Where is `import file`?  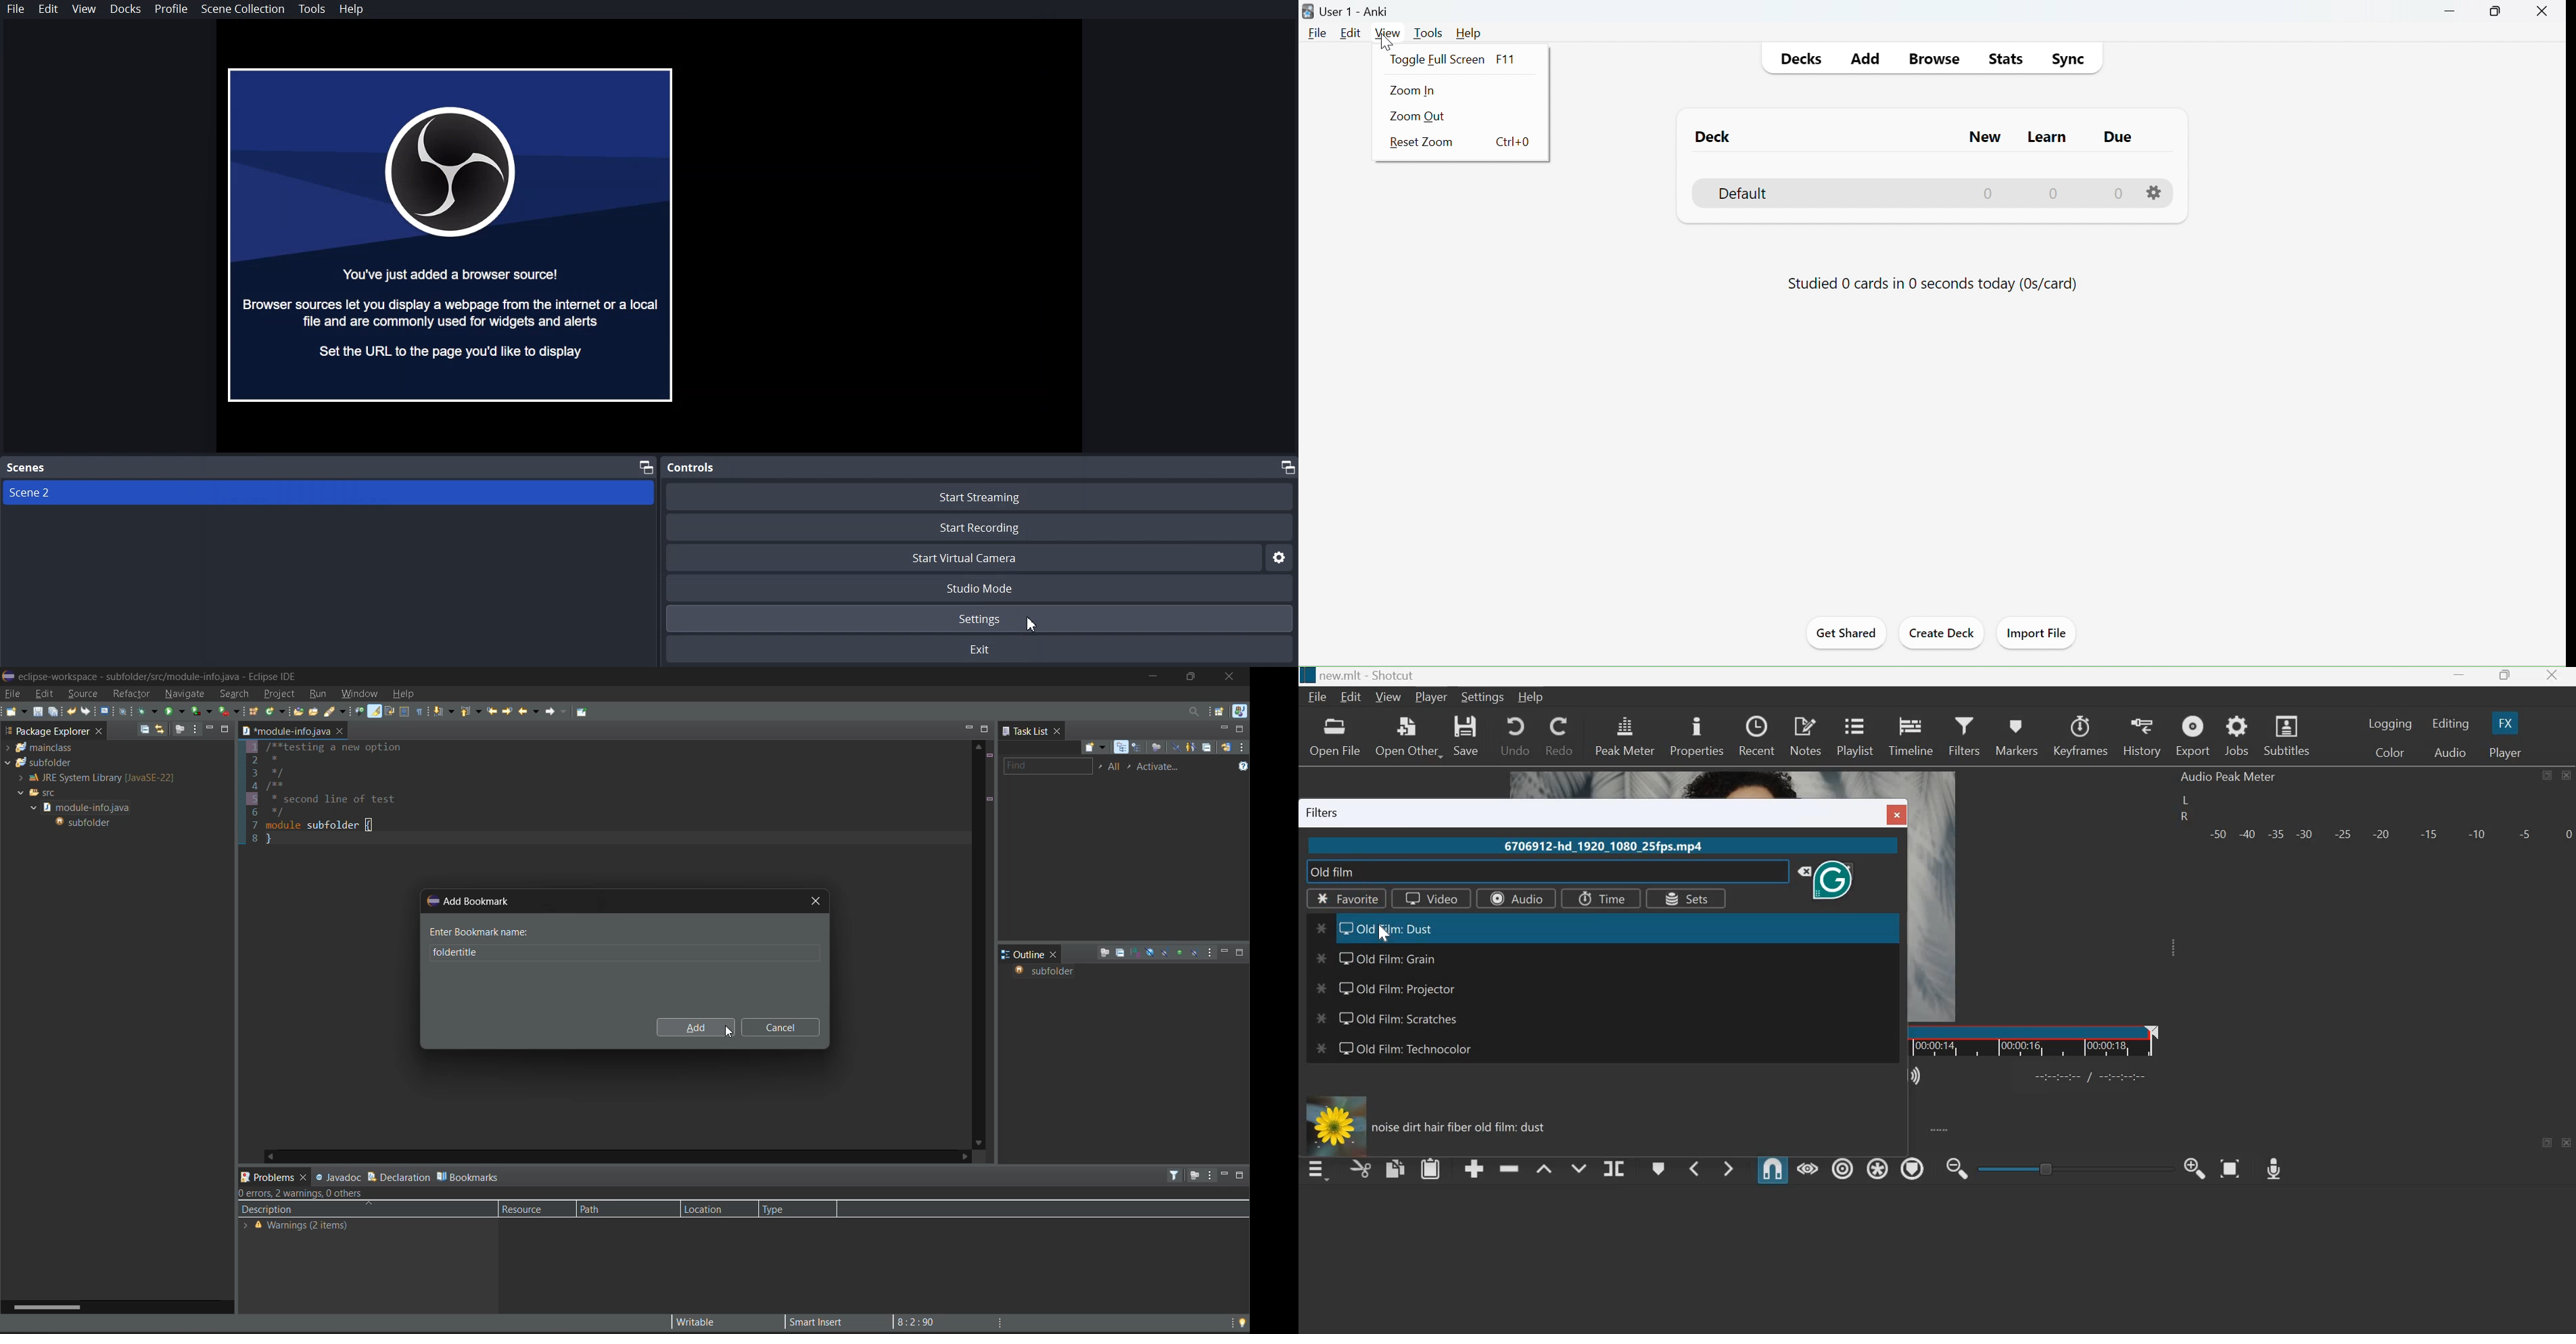 import file is located at coordinates (2038, 632).